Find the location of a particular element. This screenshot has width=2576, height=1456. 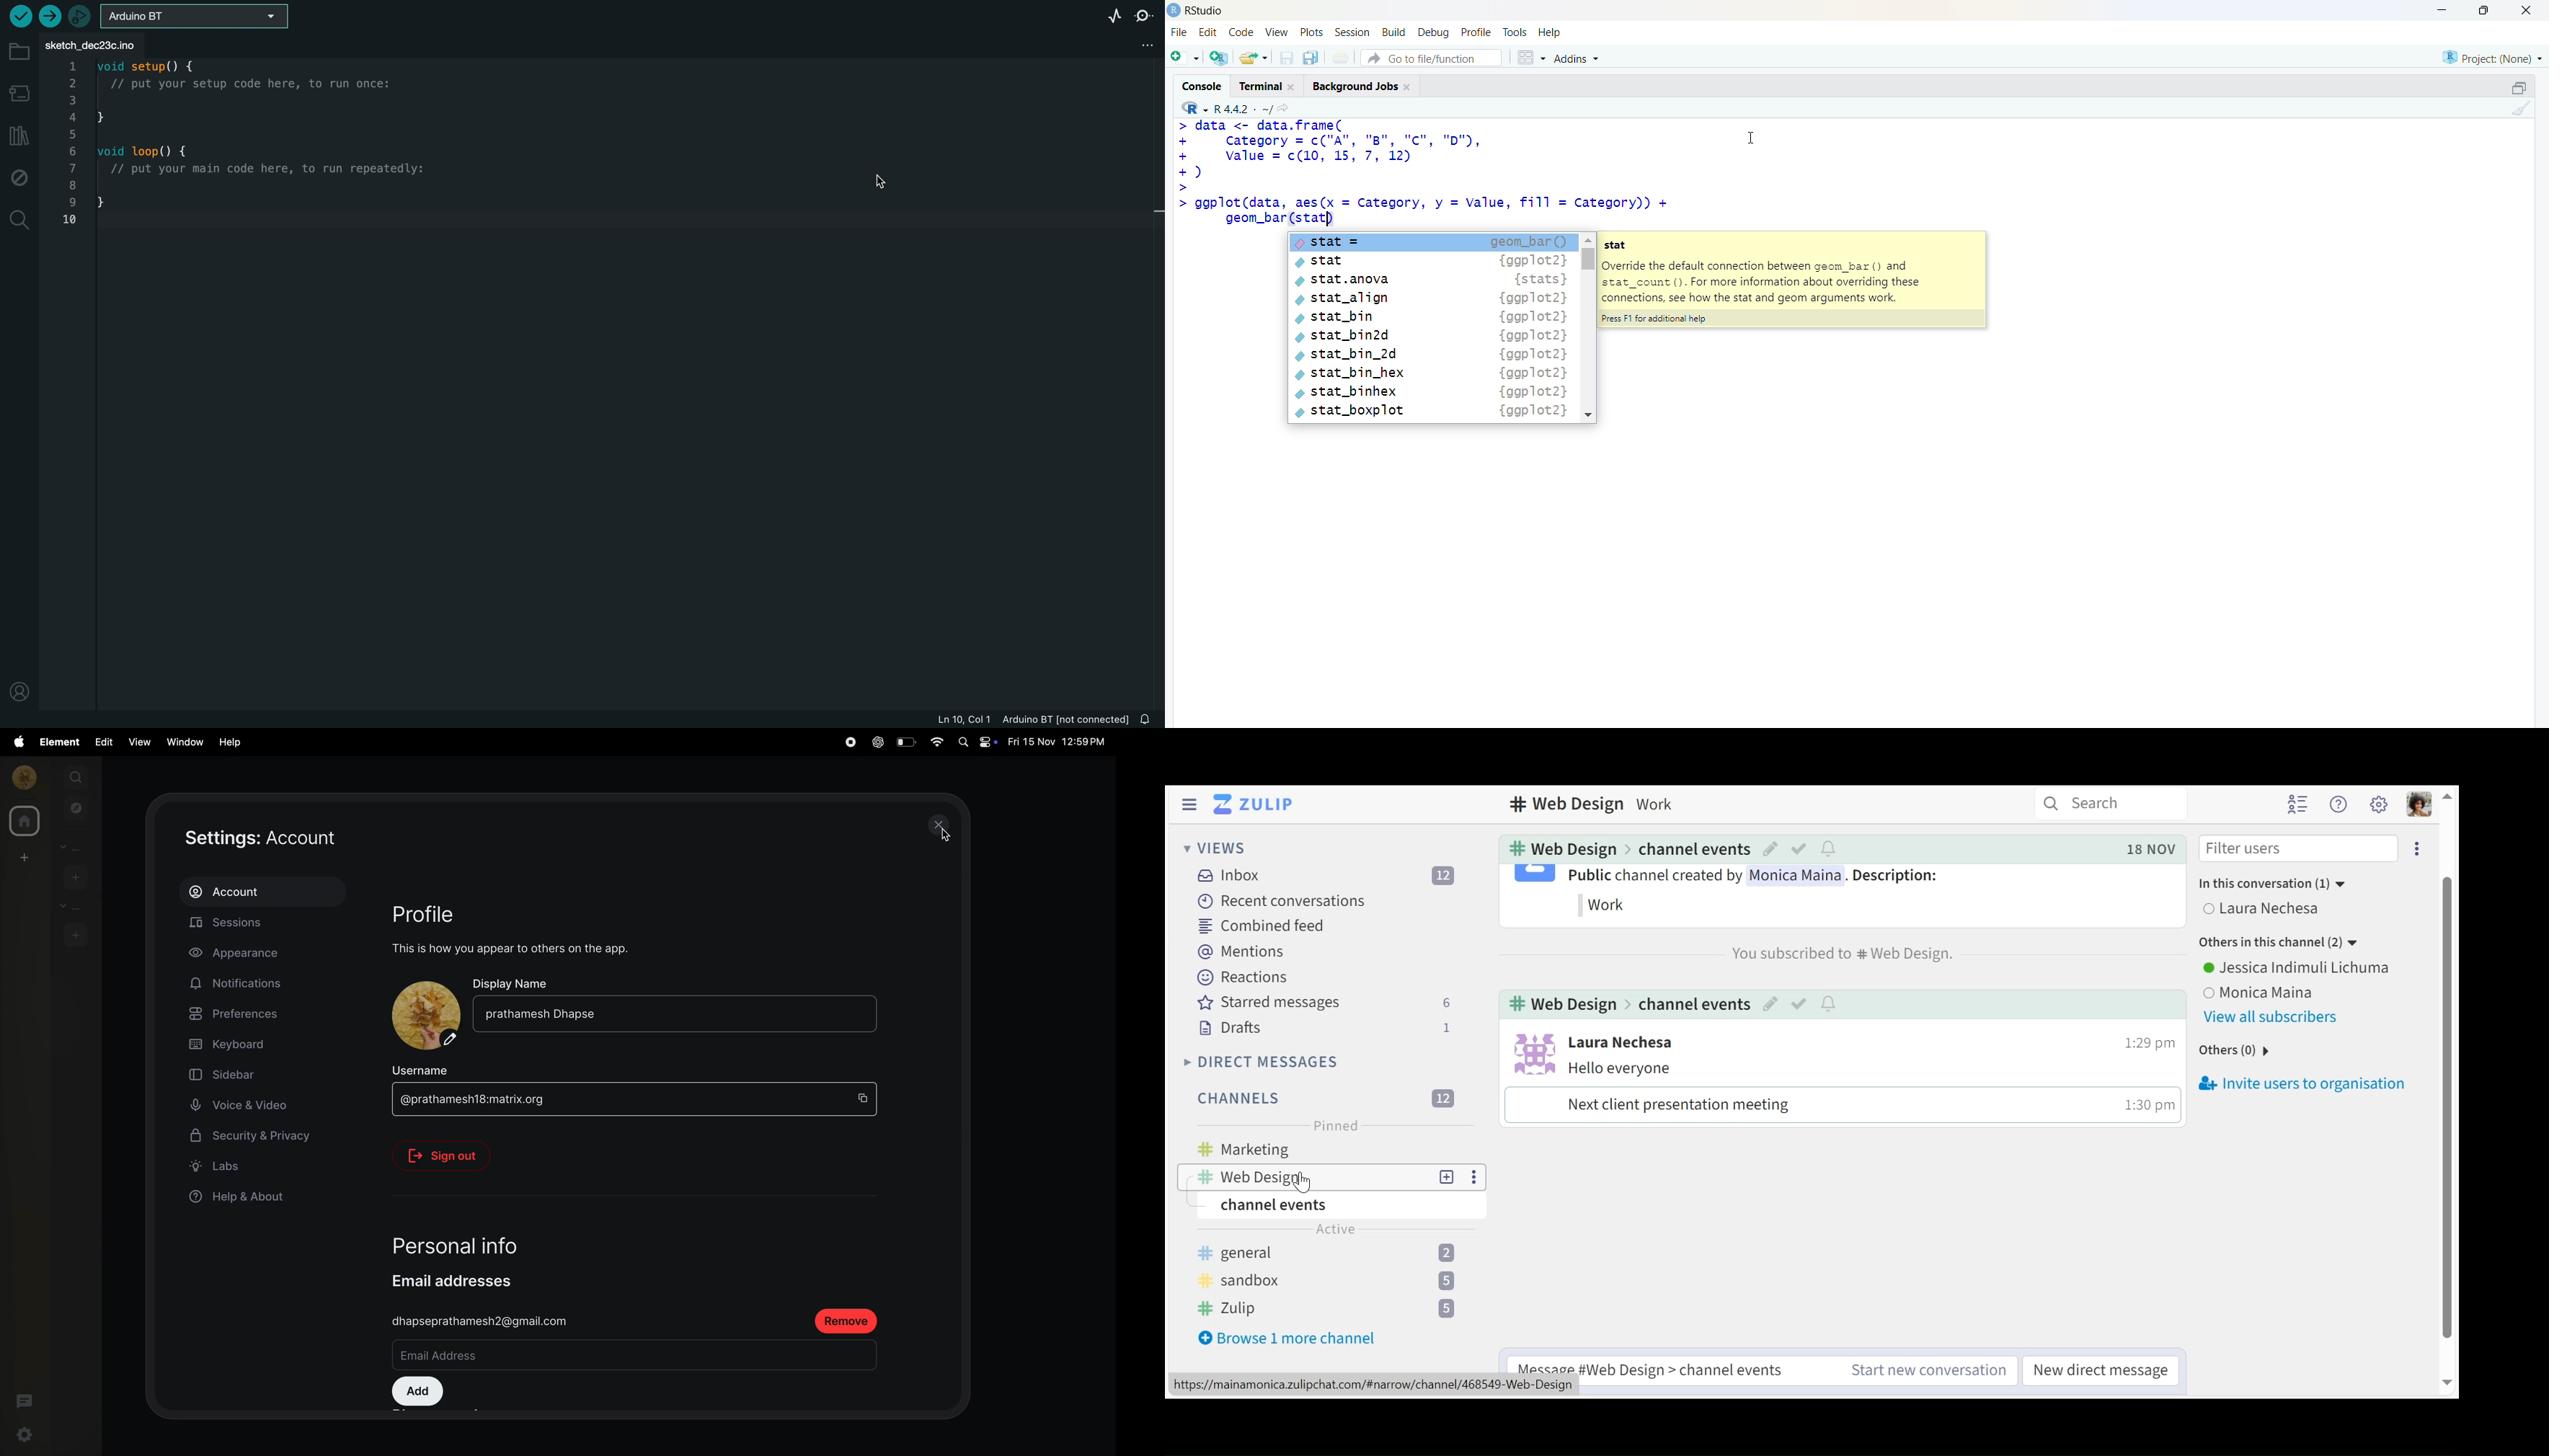

create a project is located at coordinates (1218, 57).